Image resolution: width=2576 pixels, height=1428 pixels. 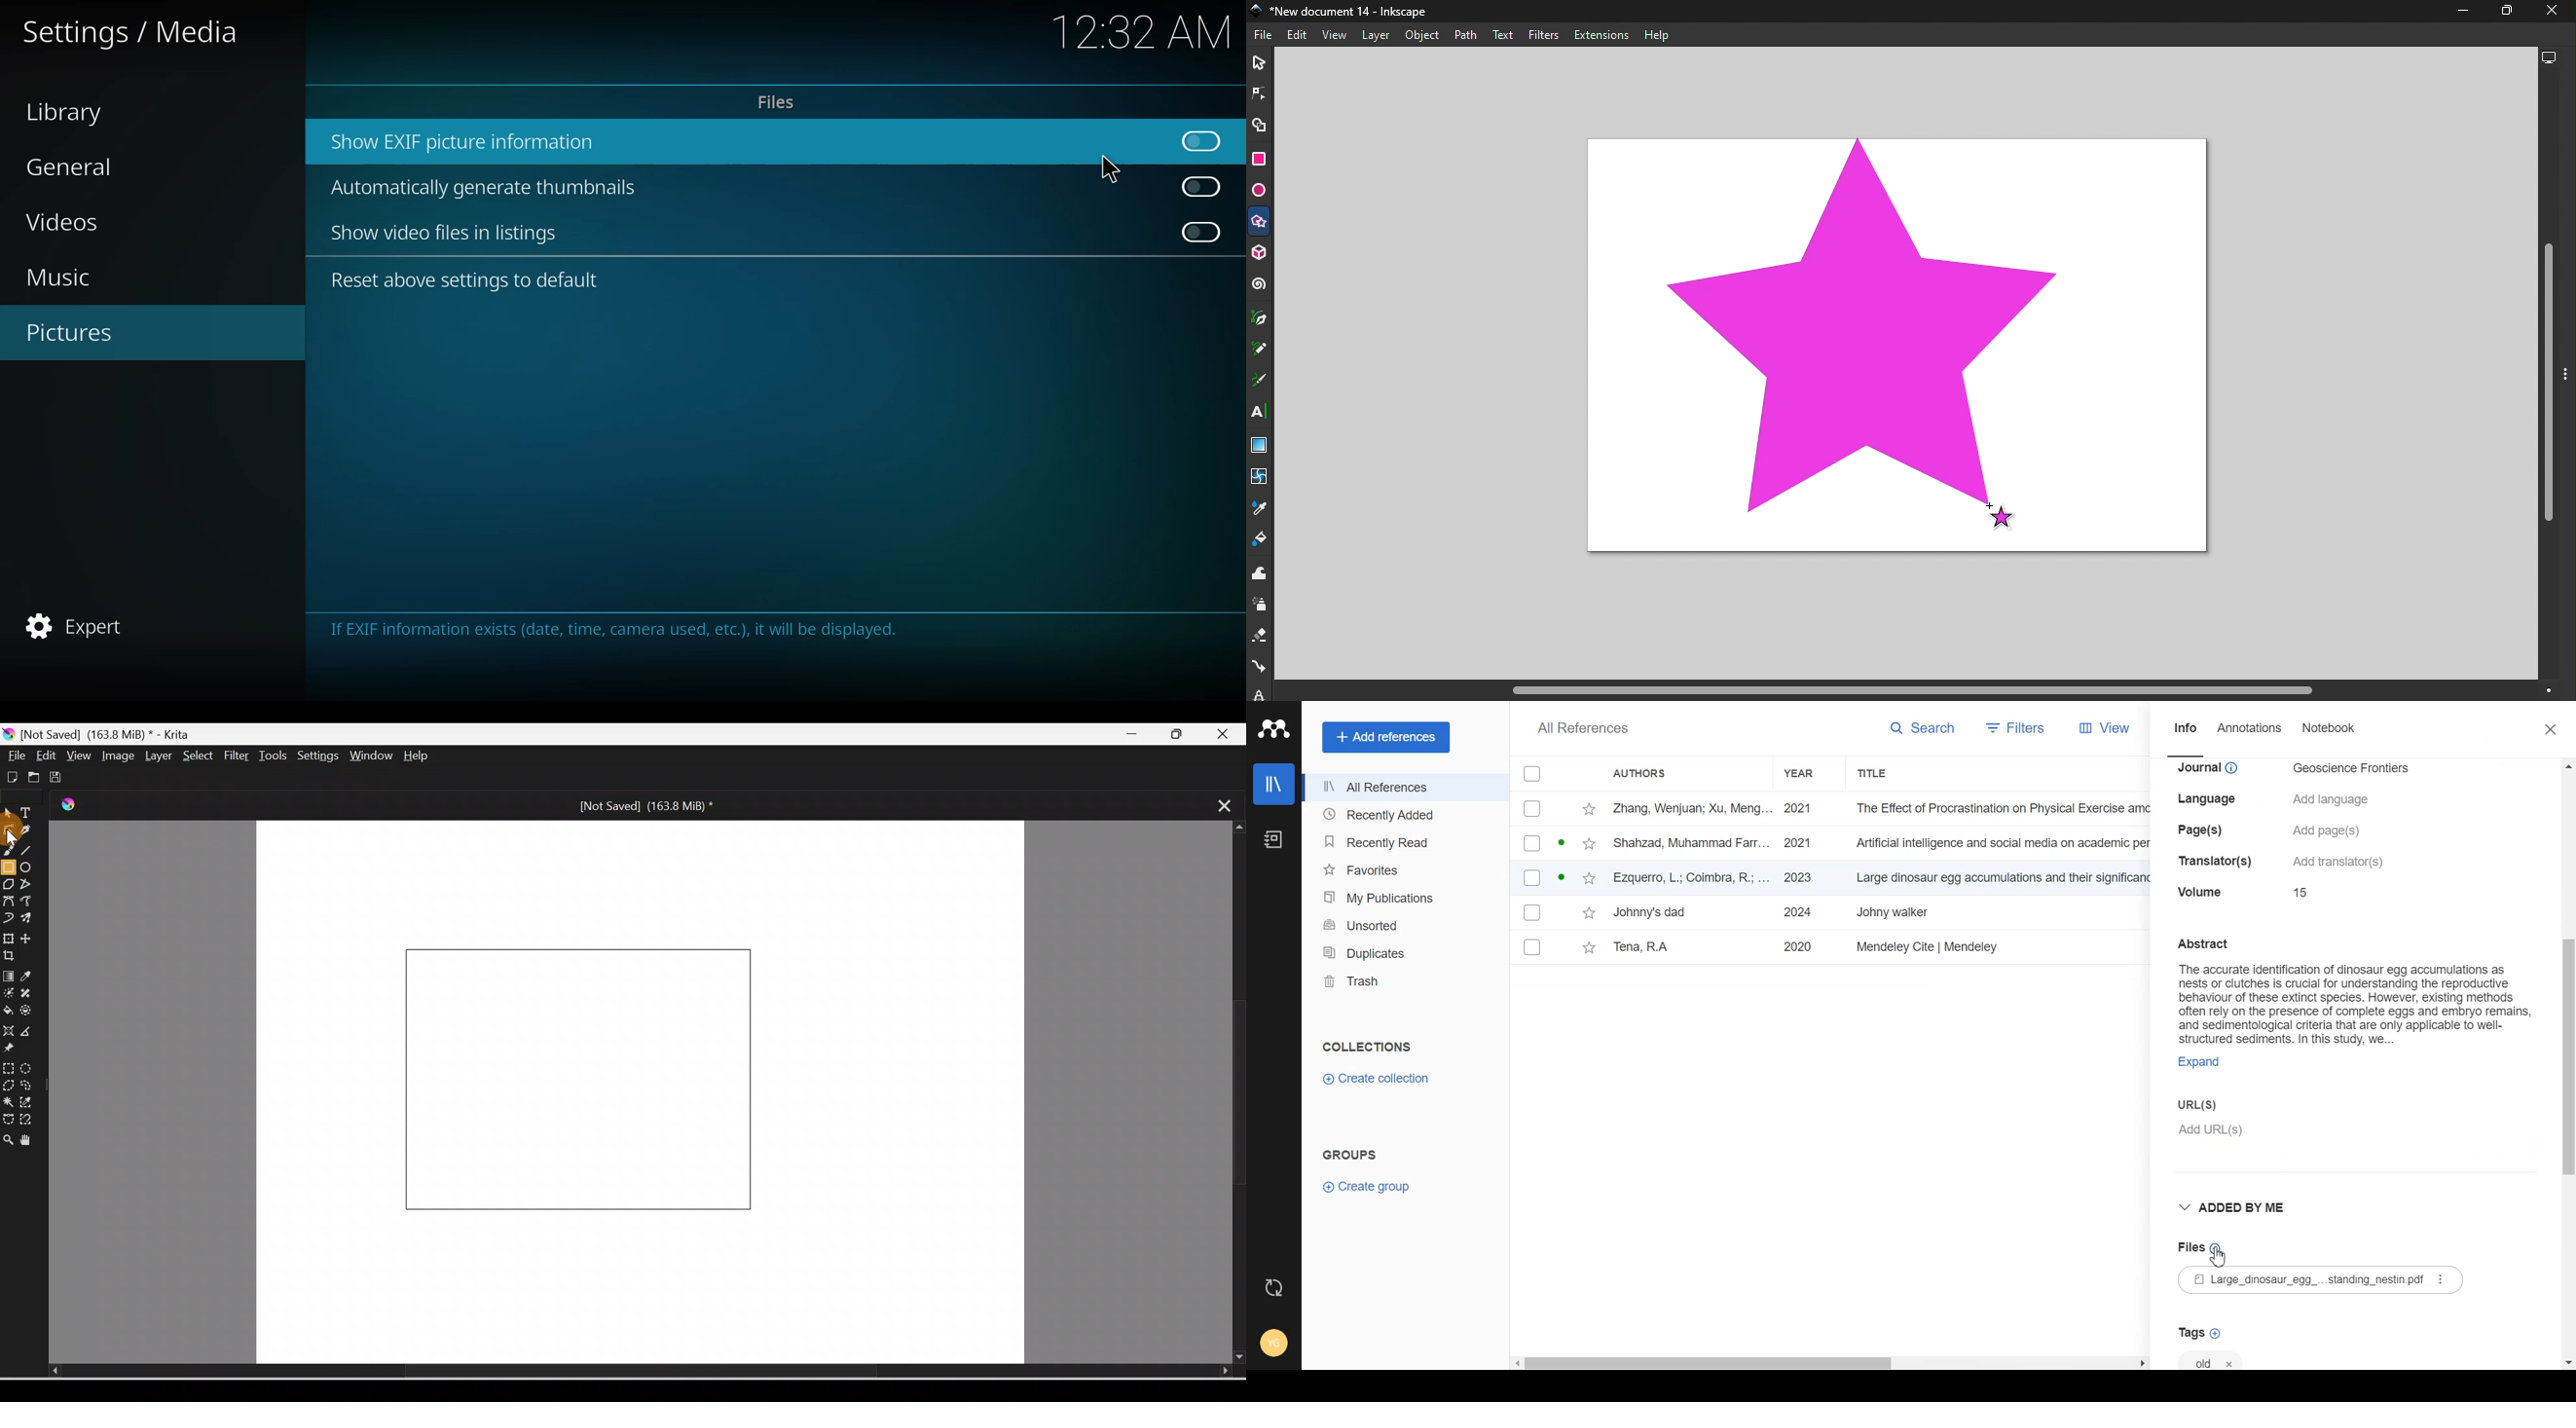 I want to click on library, so click(x=73, y=111).